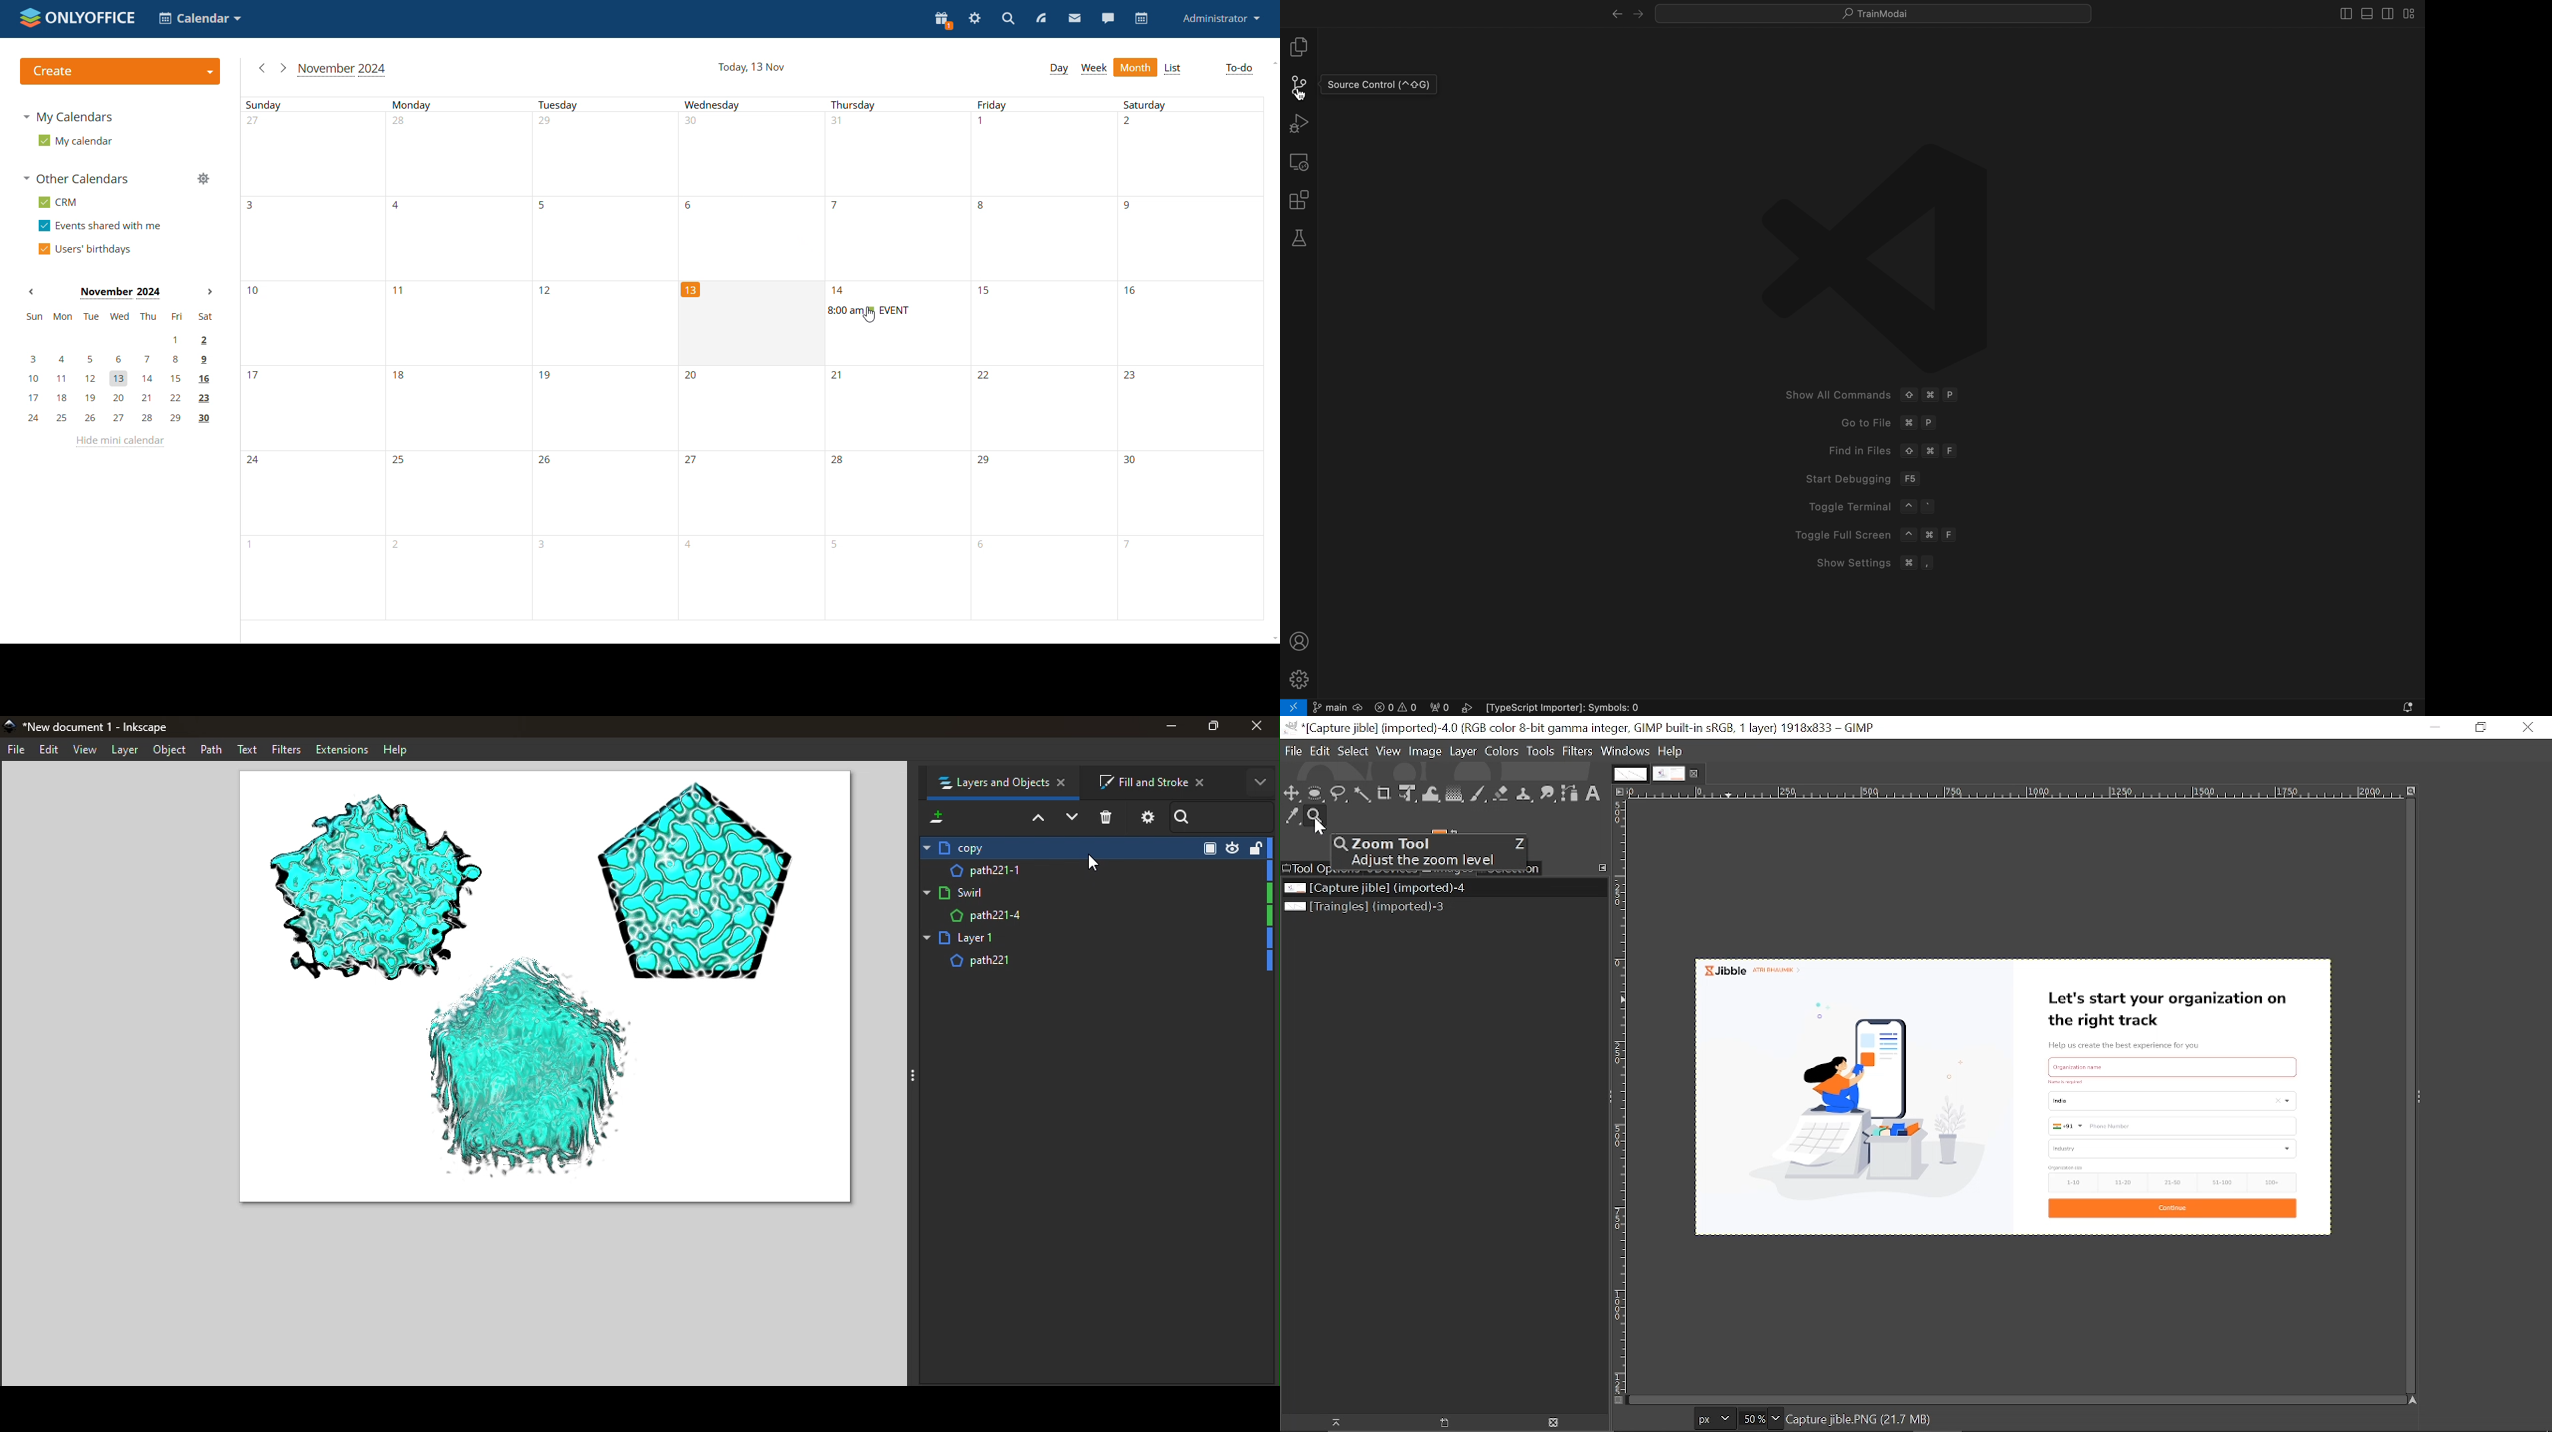  Describe the element at coordinates (77, 179) in the screenshot. I see `other calendars` at that location.